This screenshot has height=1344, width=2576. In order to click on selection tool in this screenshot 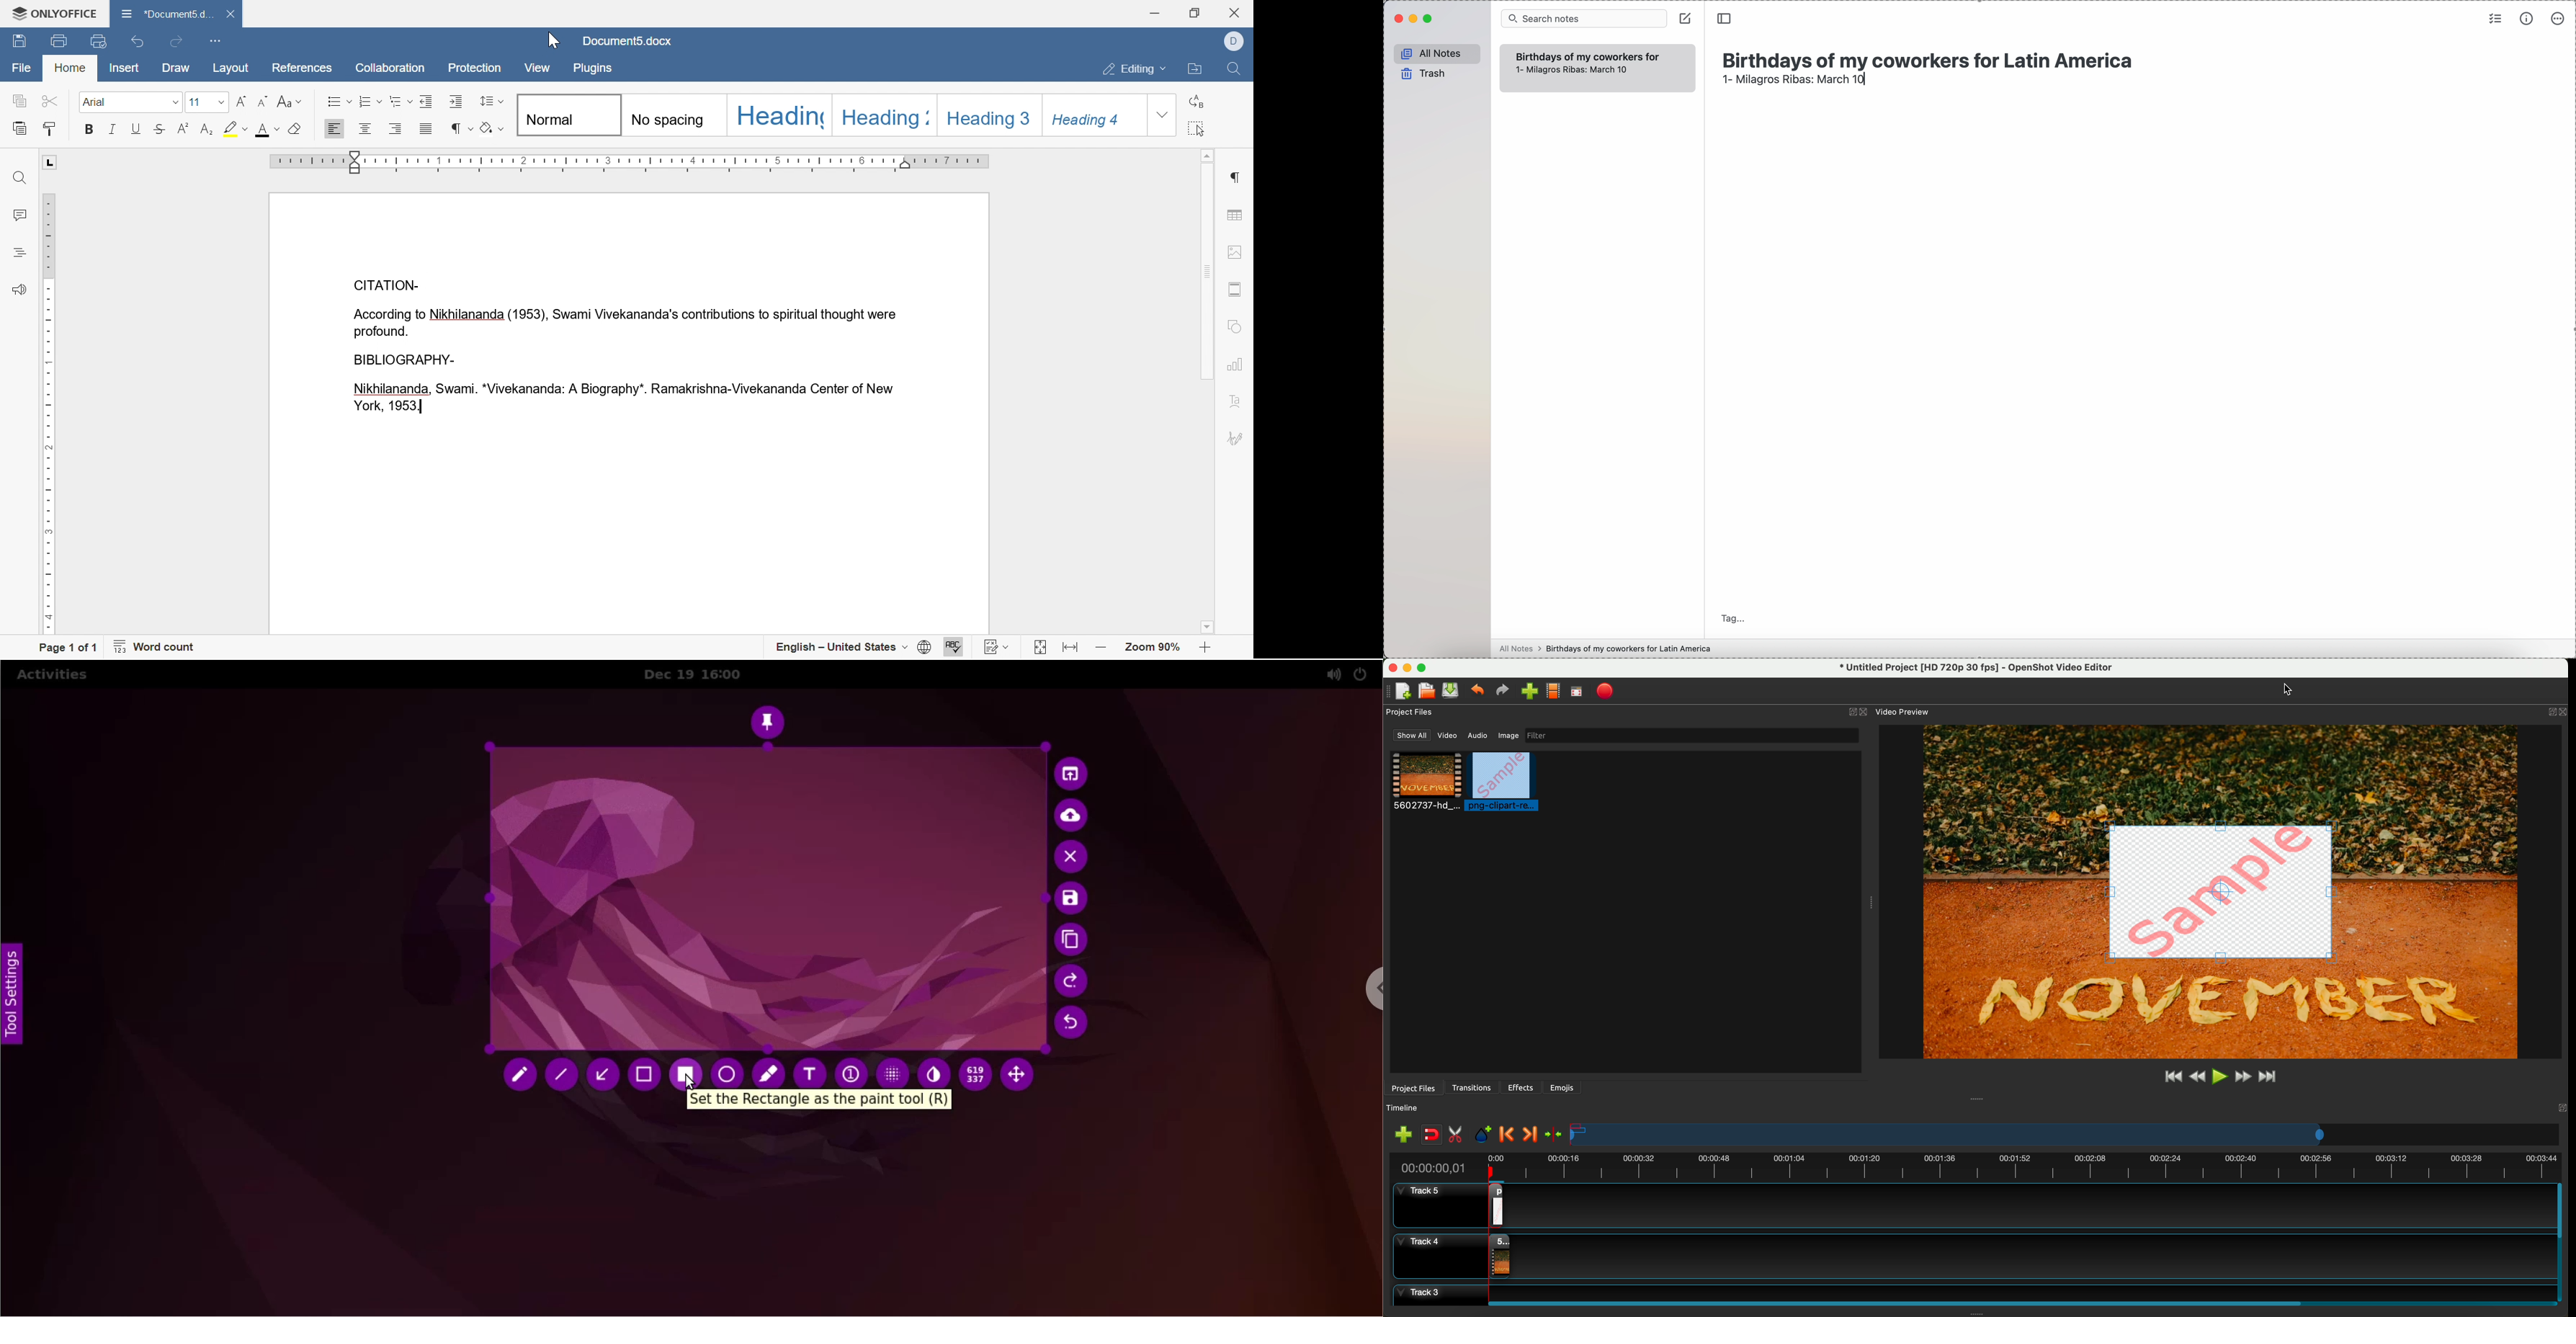, I will do `click(646, 1077)`.